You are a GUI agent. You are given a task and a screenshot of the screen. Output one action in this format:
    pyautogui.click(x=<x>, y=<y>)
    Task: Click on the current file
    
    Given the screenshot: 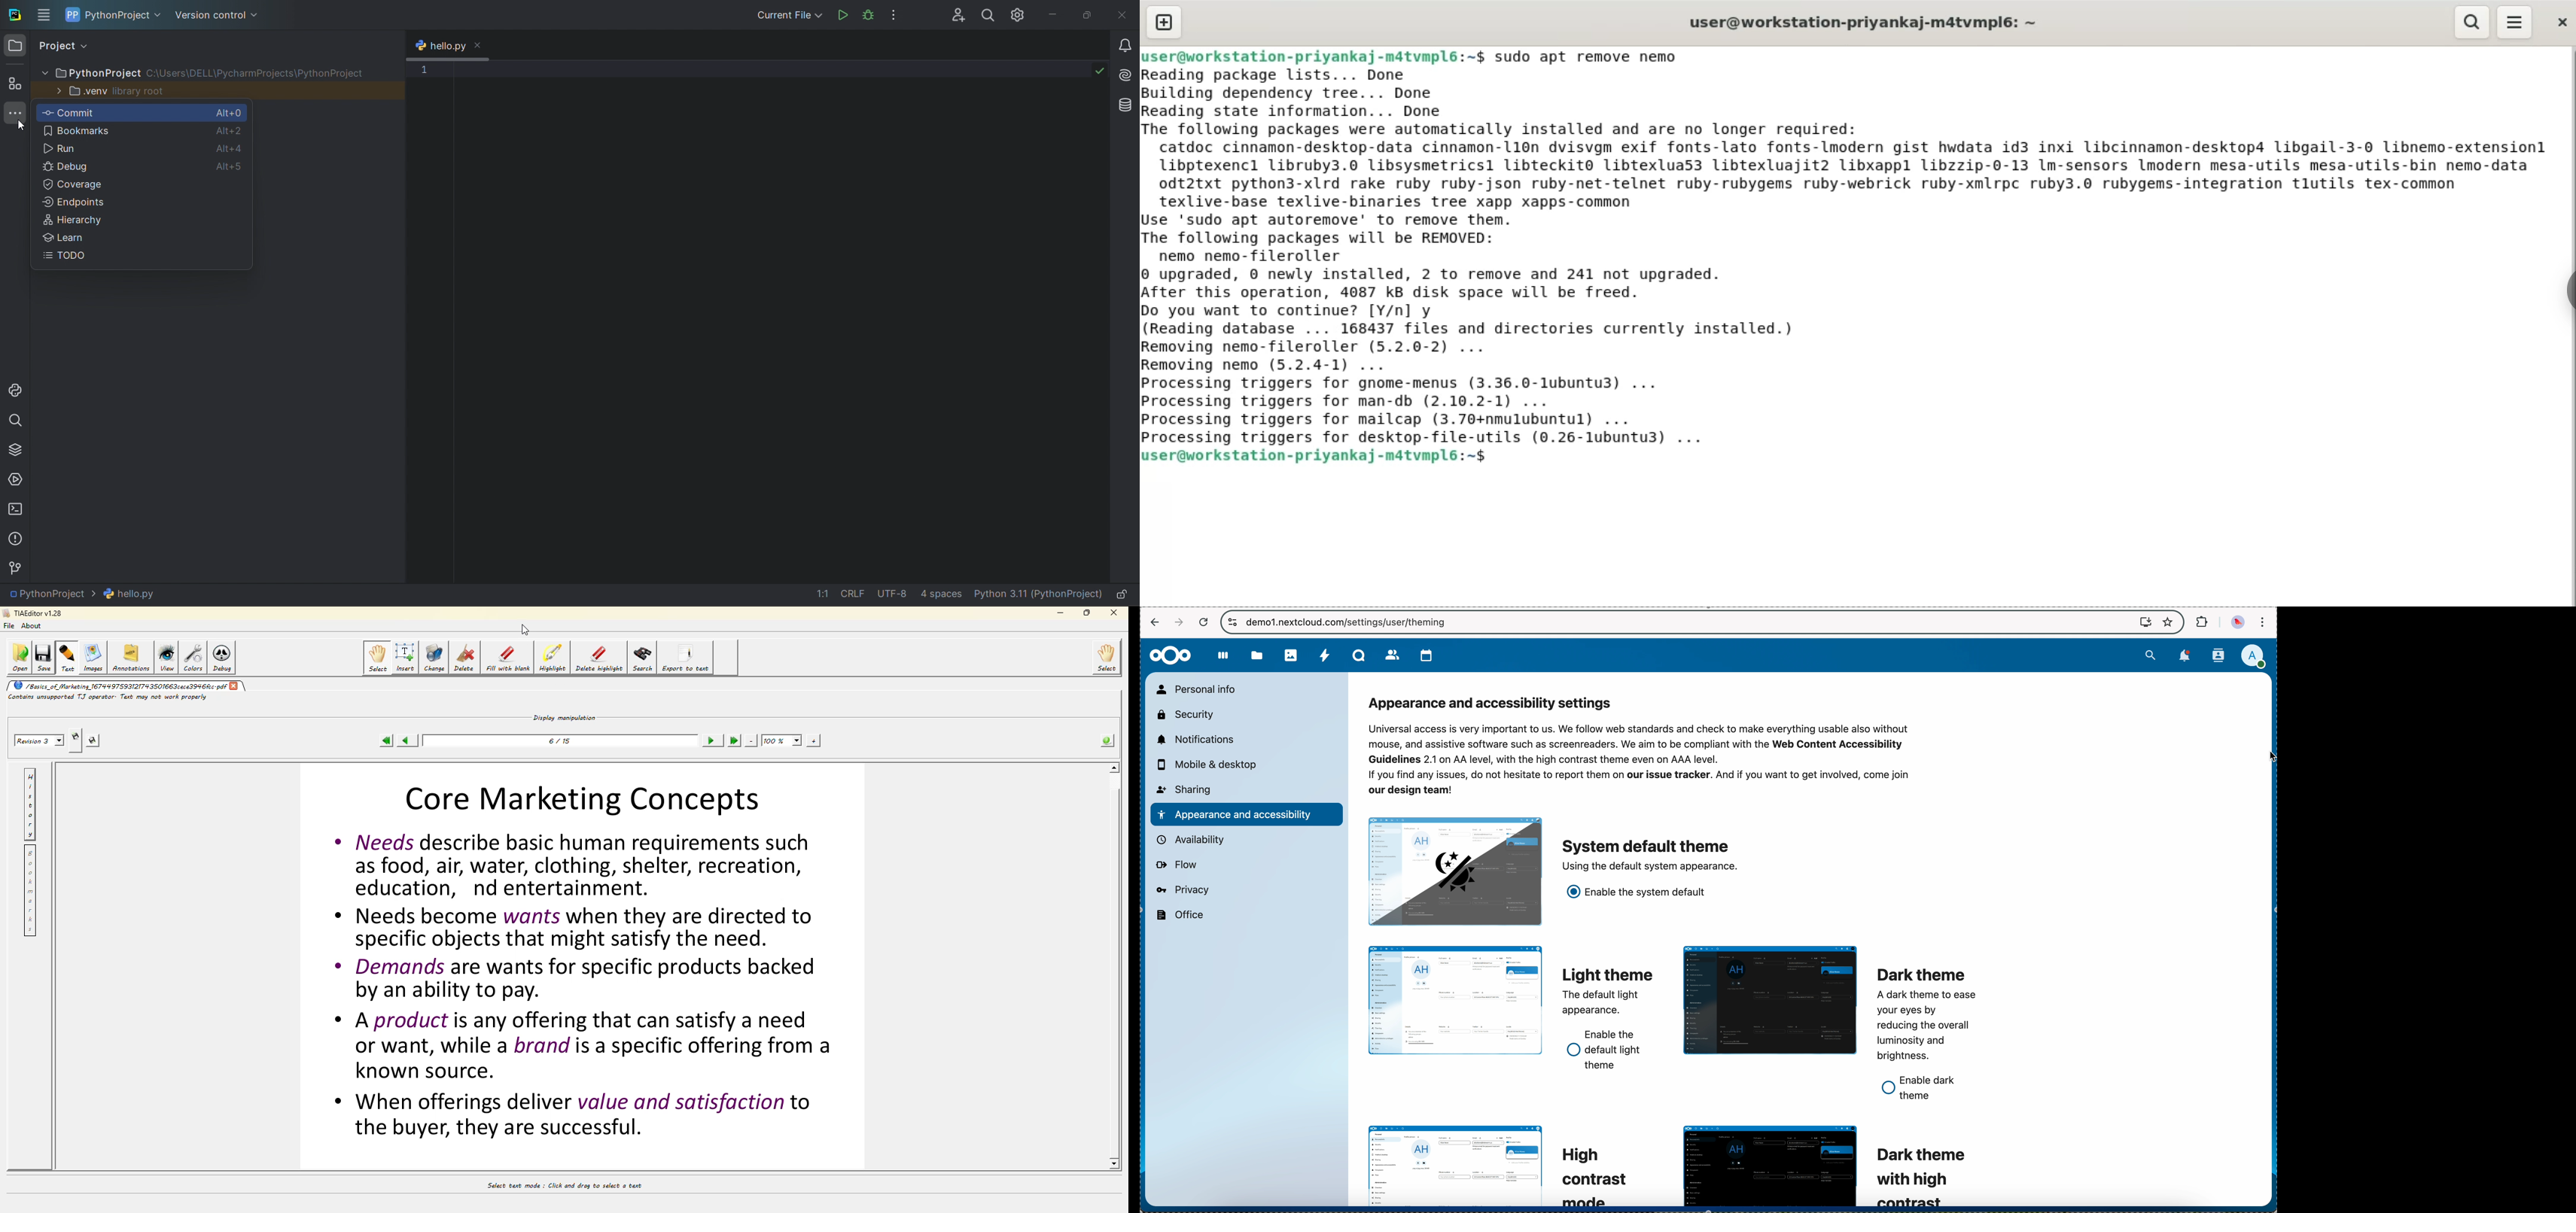 What is the action you would take?
    pyautogui.click(x=788, y=15)
    